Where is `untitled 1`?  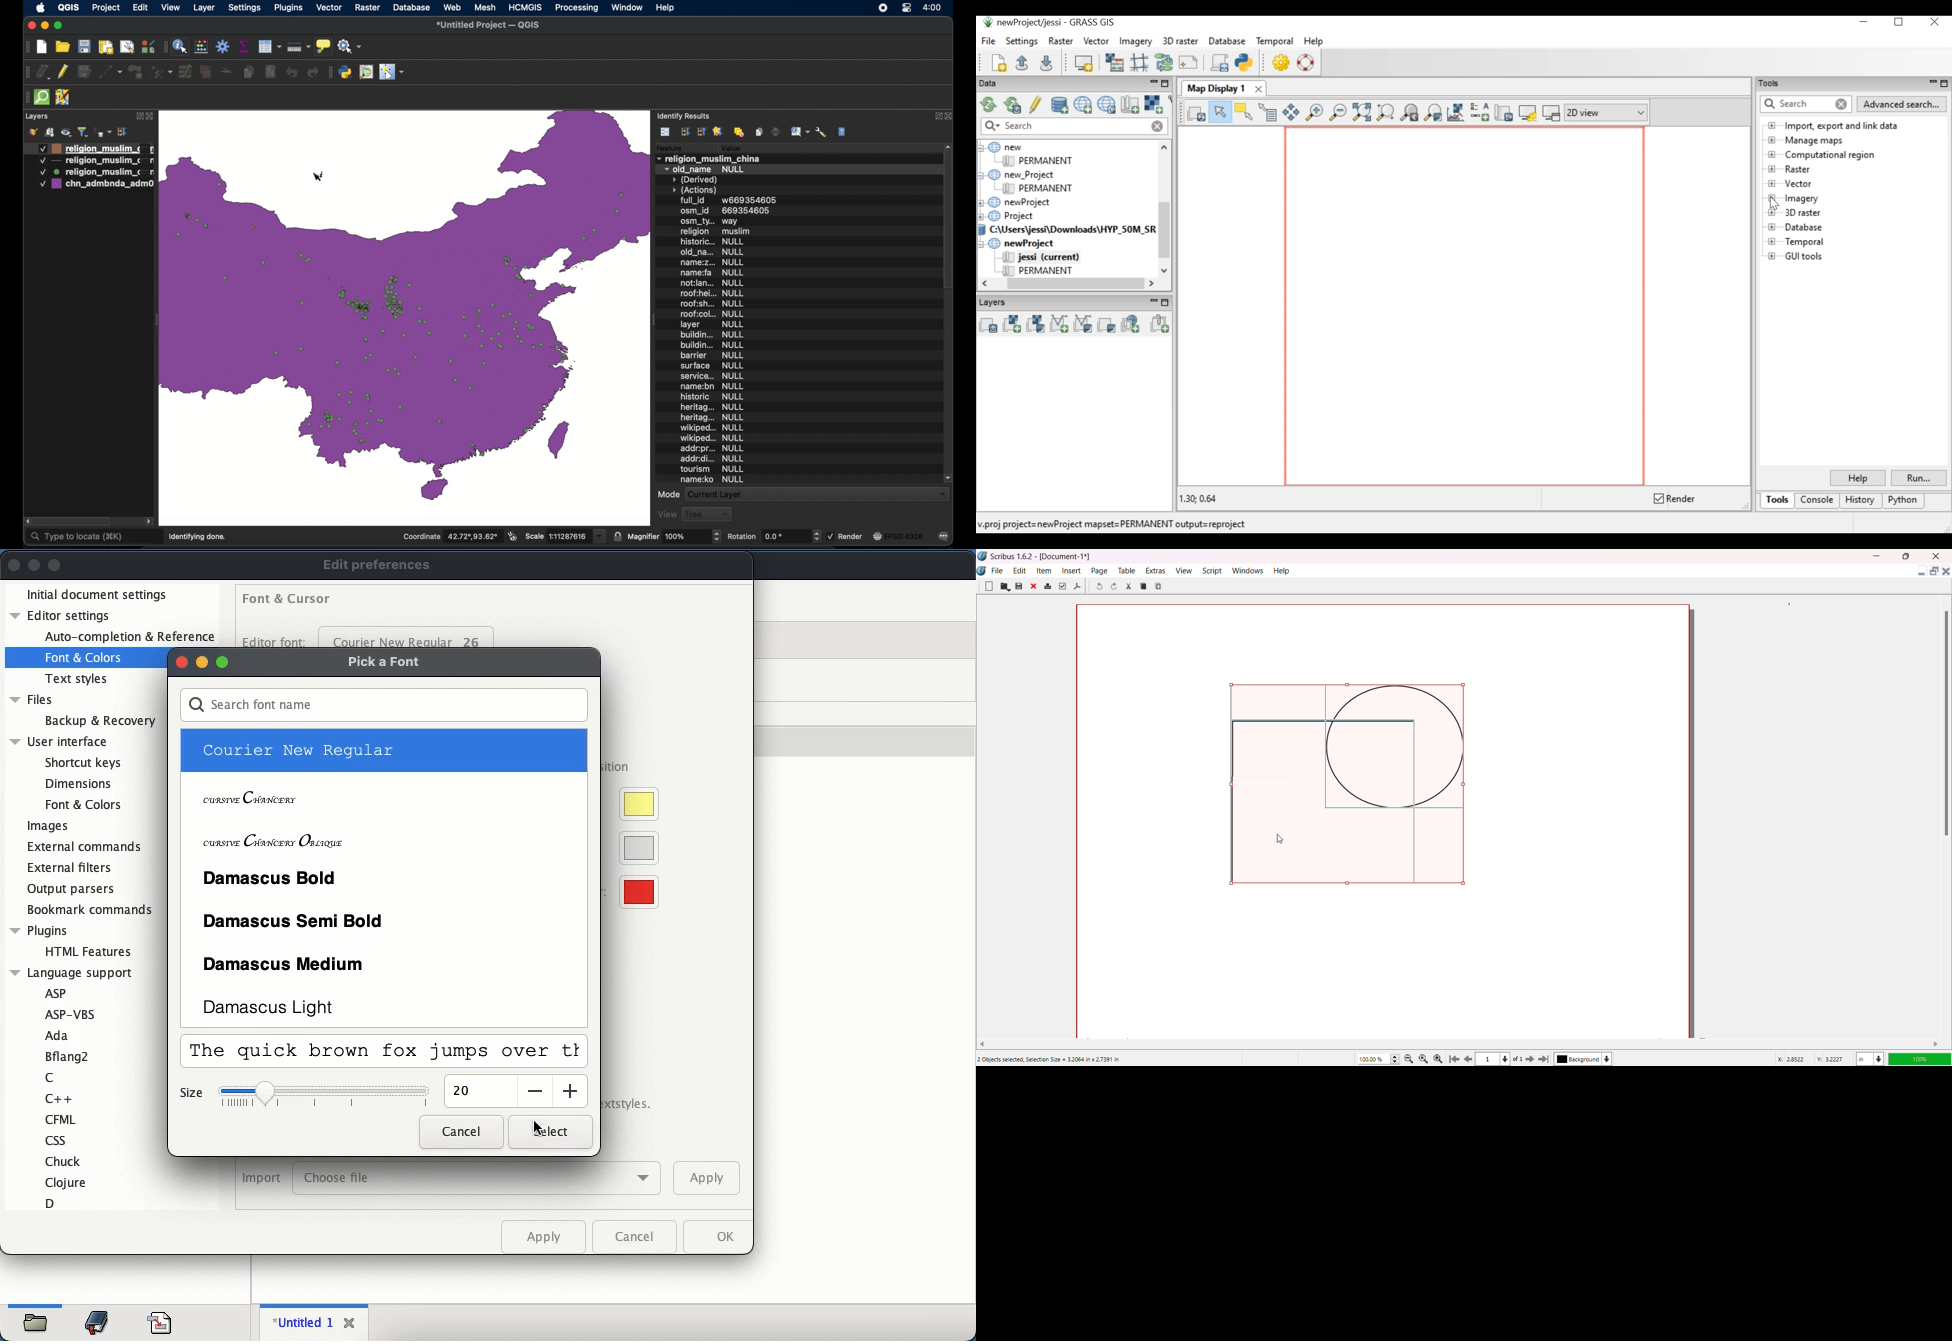 untitled 1 is located at coordinates (305, 1322).